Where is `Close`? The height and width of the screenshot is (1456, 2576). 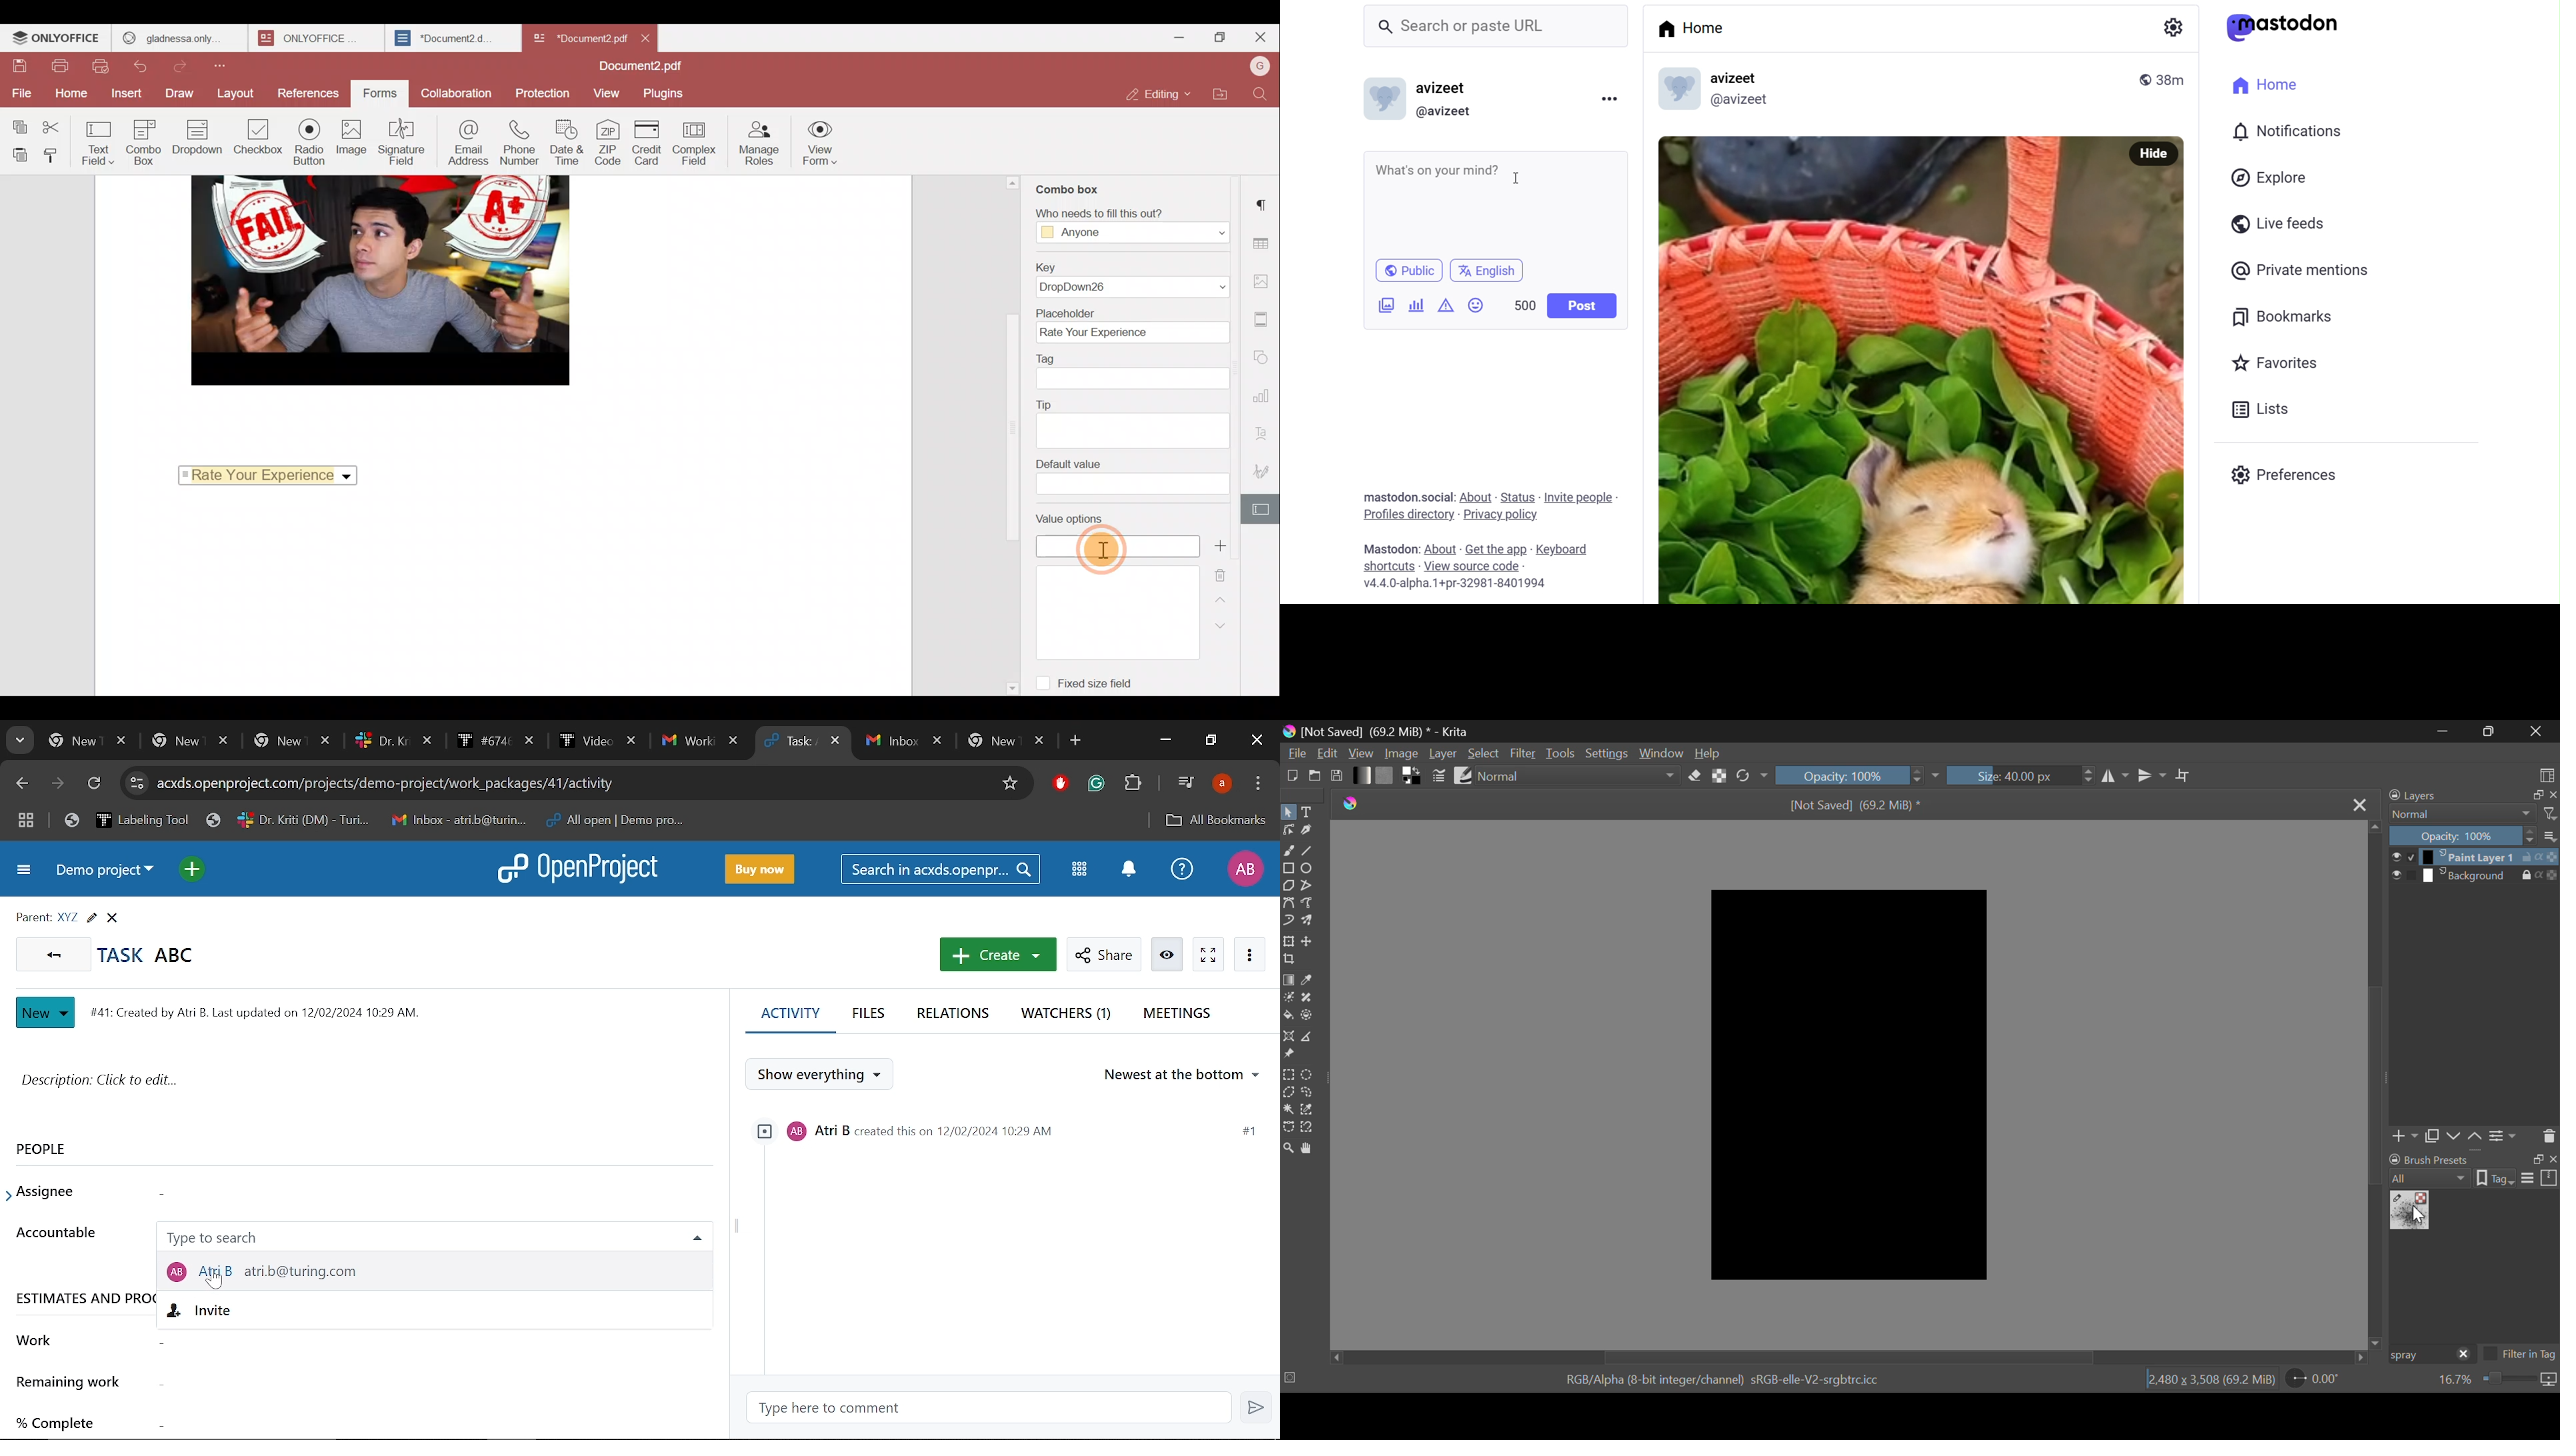
Close is located at coordinates (2536, 731).